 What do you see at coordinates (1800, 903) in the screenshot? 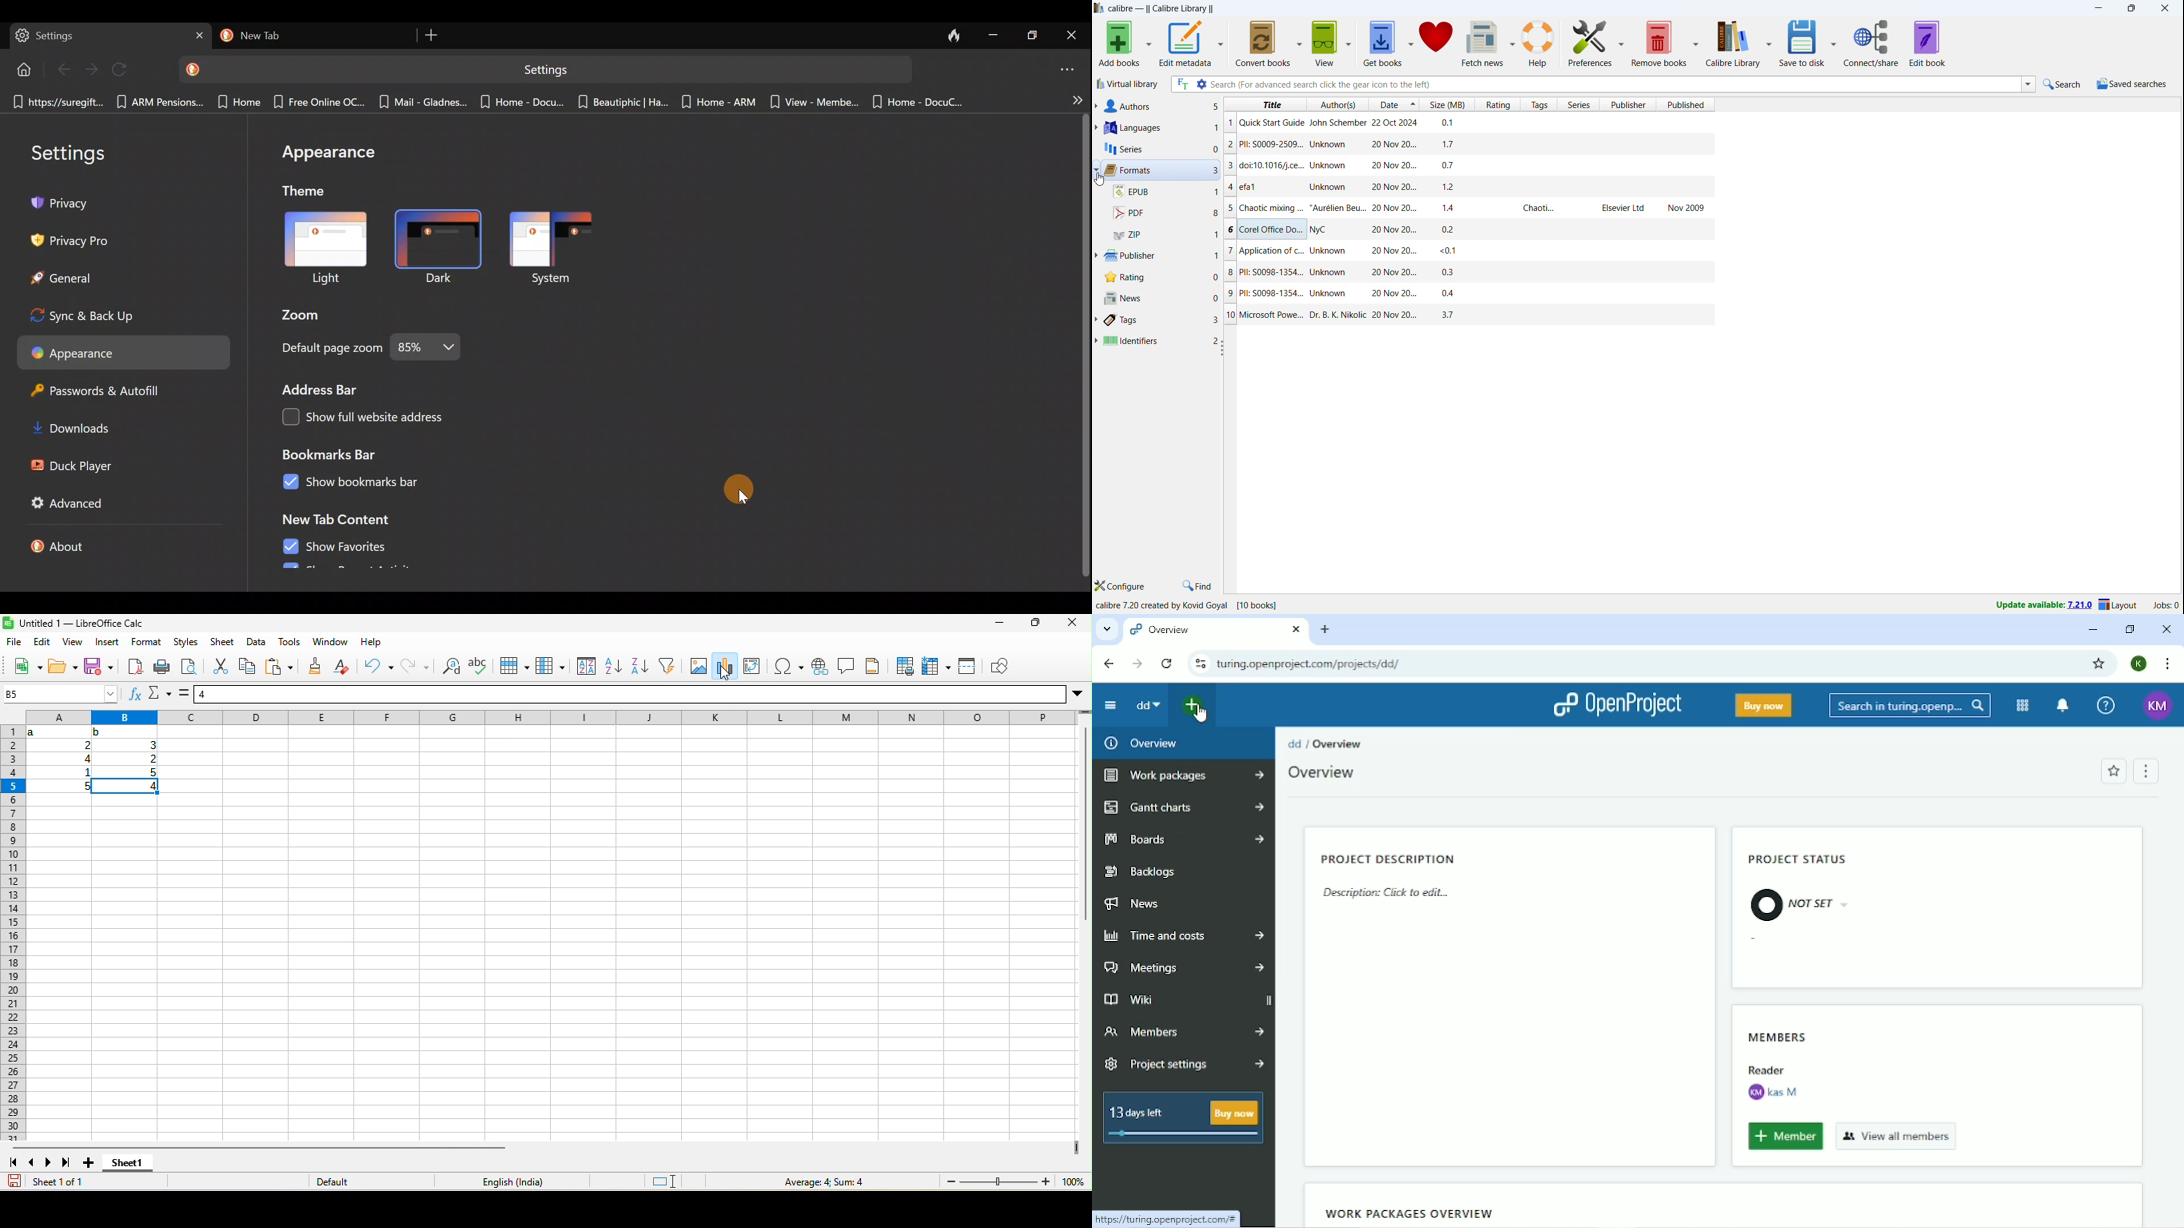
I see `Not Set` at bounding box center [1800, 903].